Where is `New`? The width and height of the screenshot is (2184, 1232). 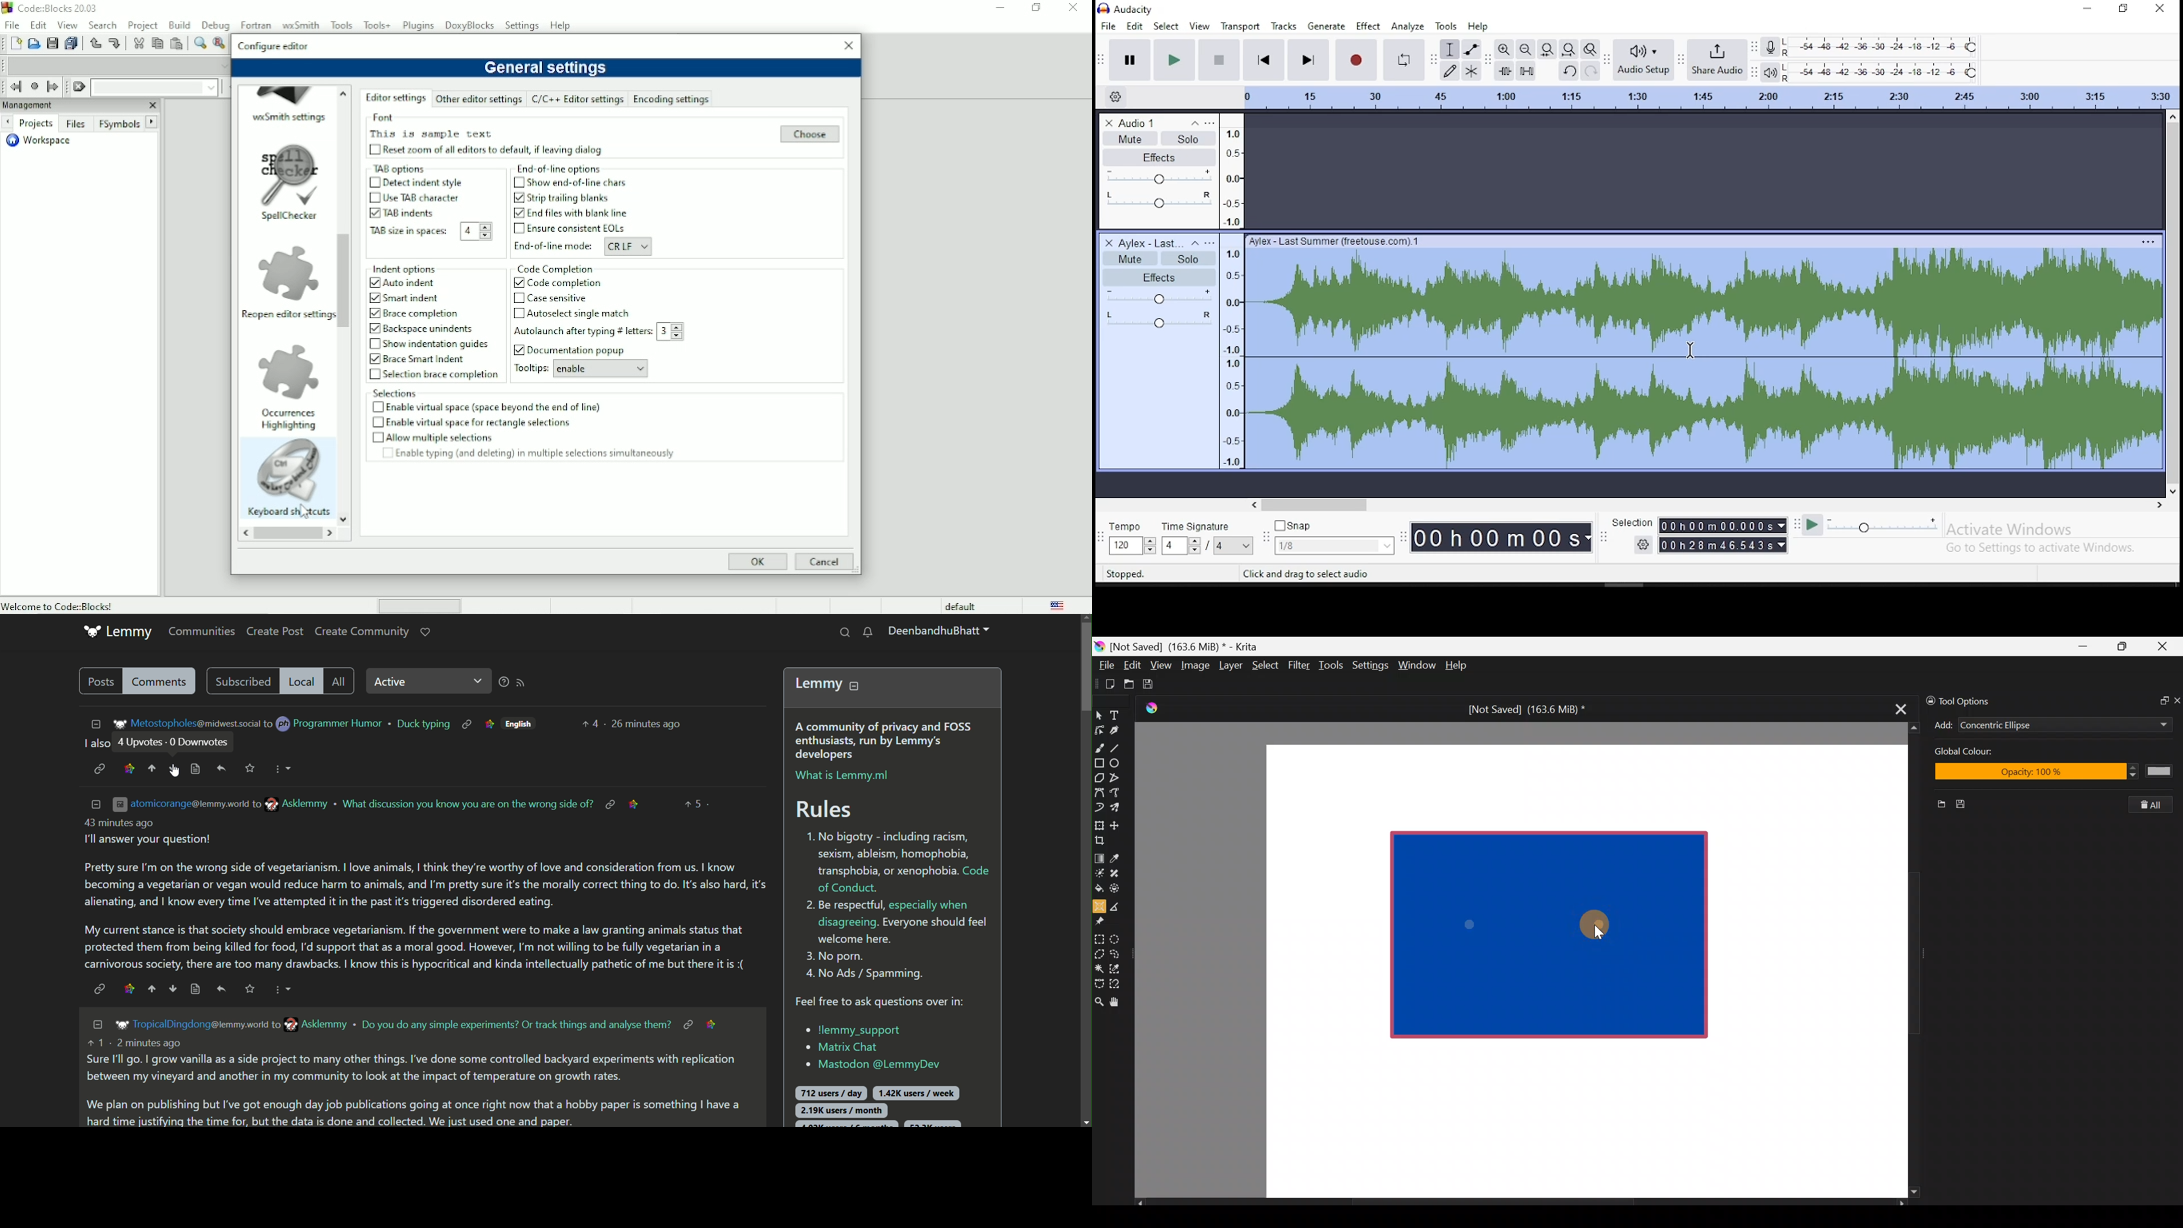
New is located at coordinates (1937, 806).